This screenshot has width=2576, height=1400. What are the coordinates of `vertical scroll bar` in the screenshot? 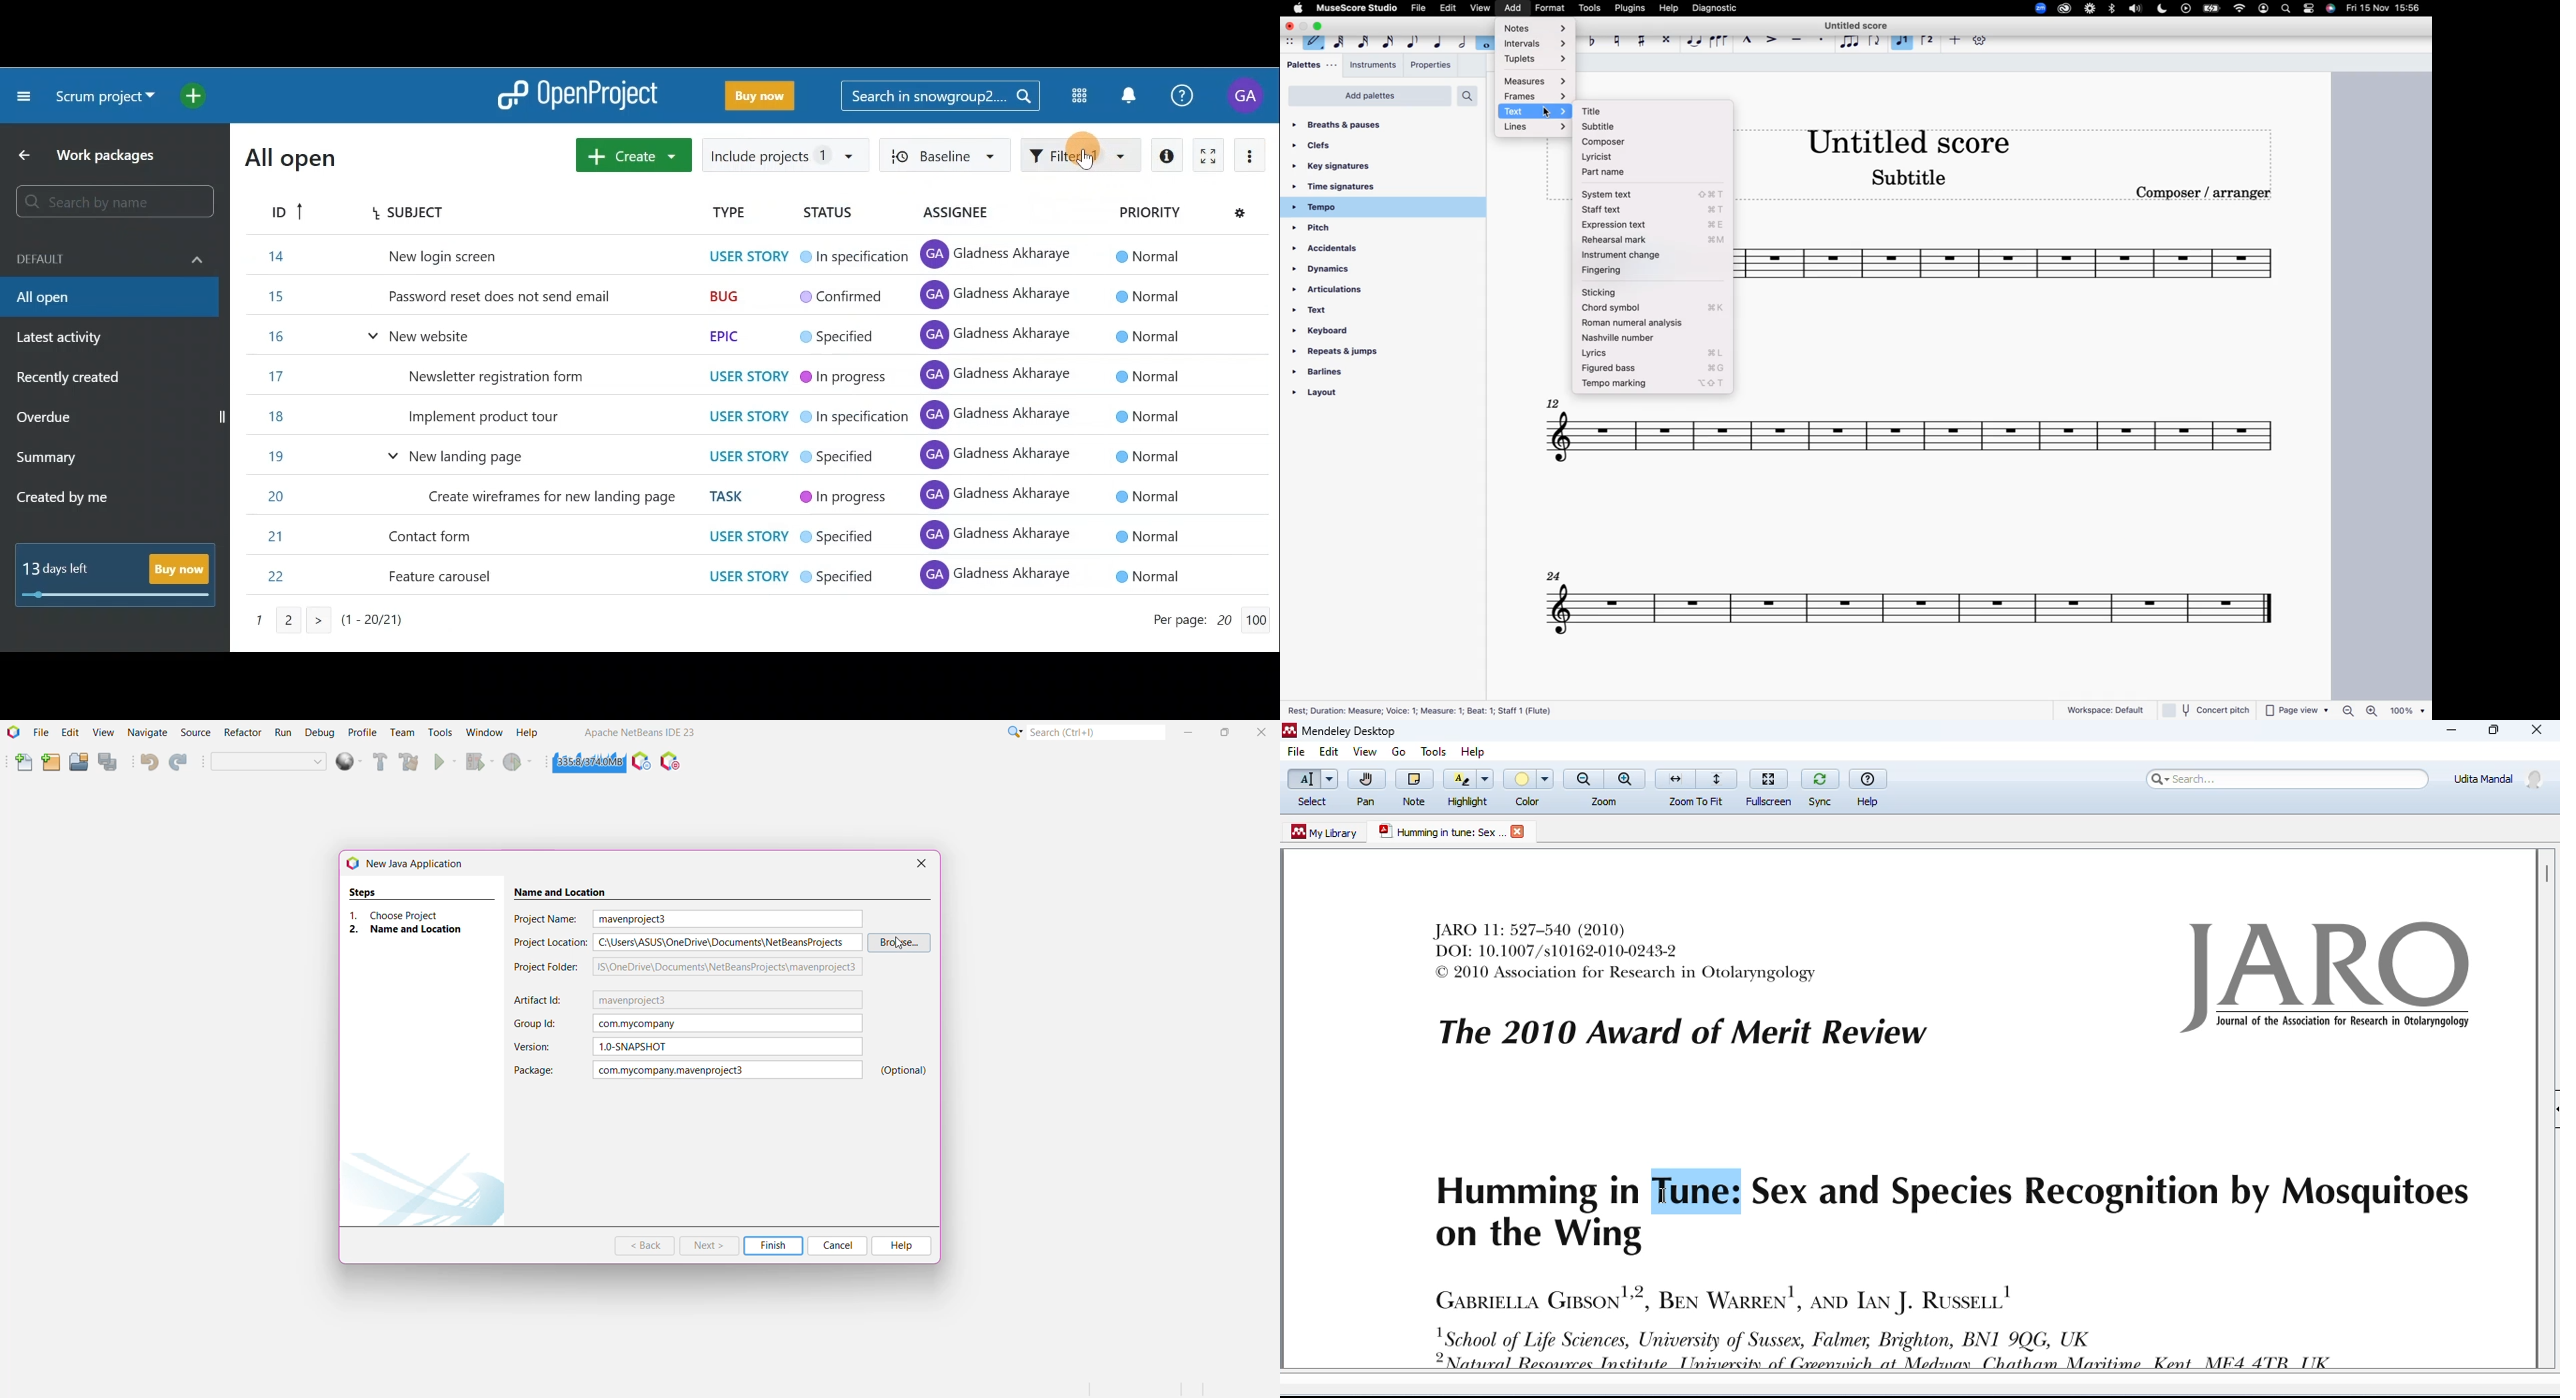 It's located at (2545, 873).